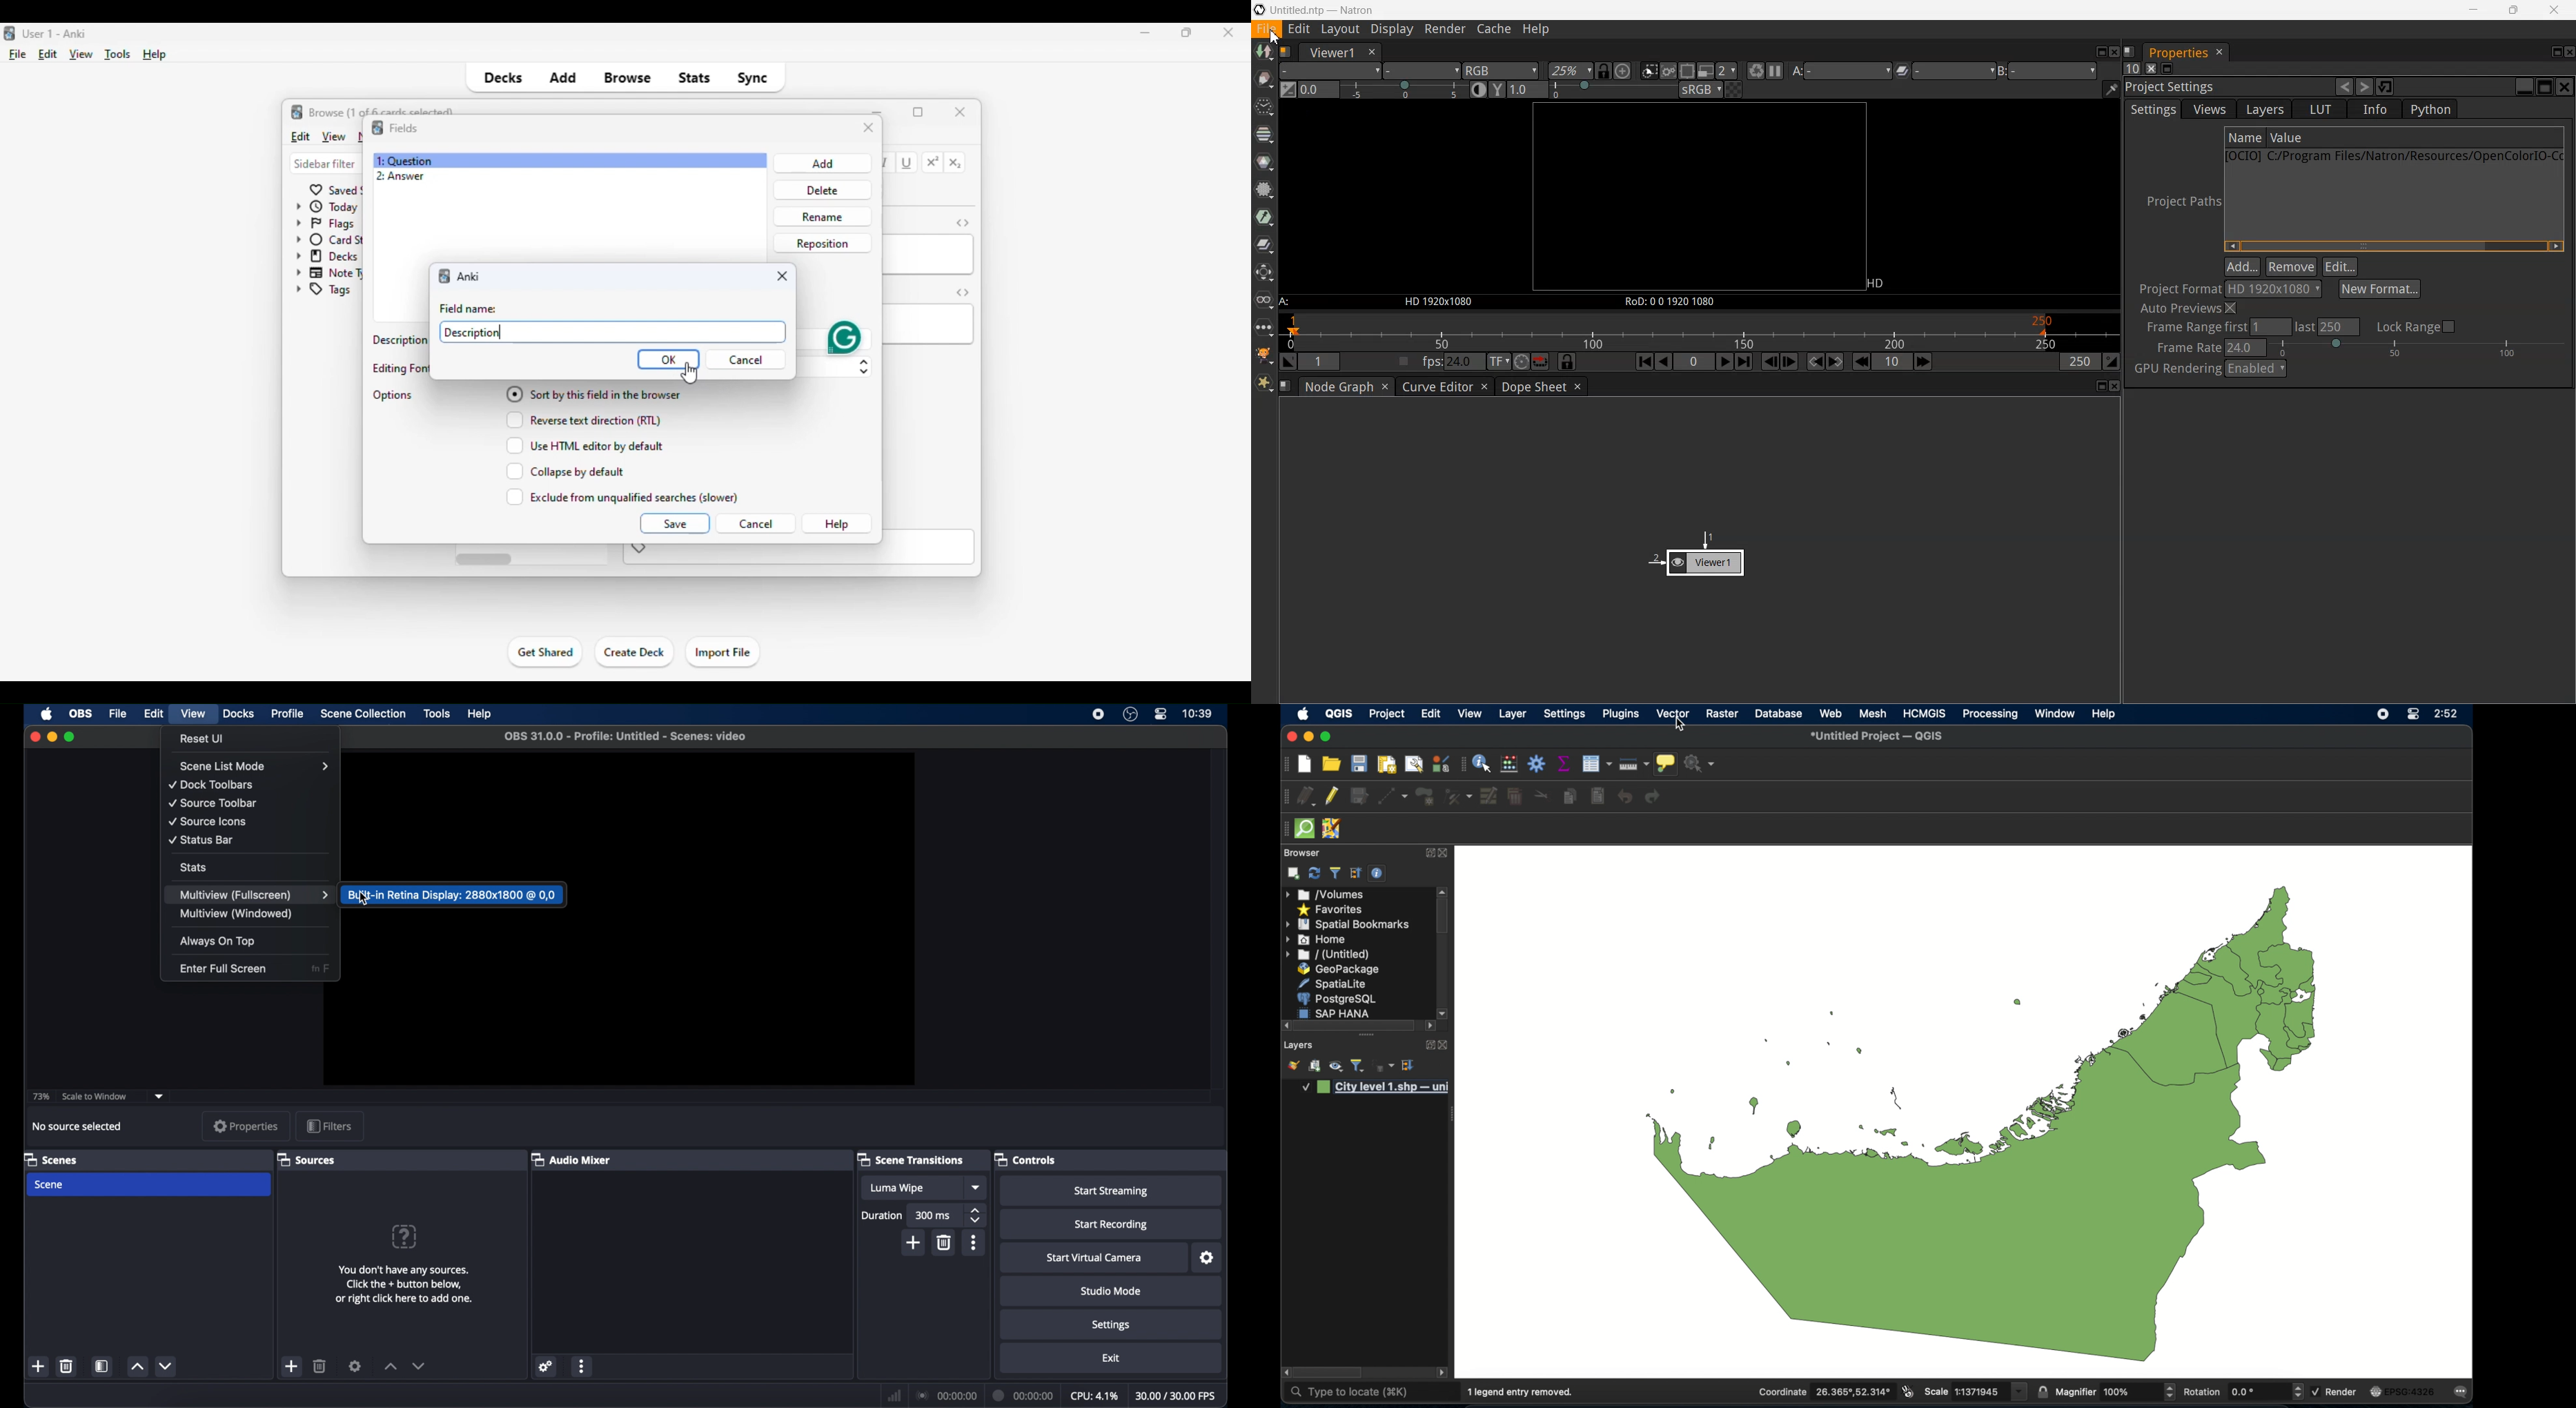 This screenshot has height=1428, width=2576. Describe the element at coordinates (908, 164) in the screenshot. I see `underline` at that location.